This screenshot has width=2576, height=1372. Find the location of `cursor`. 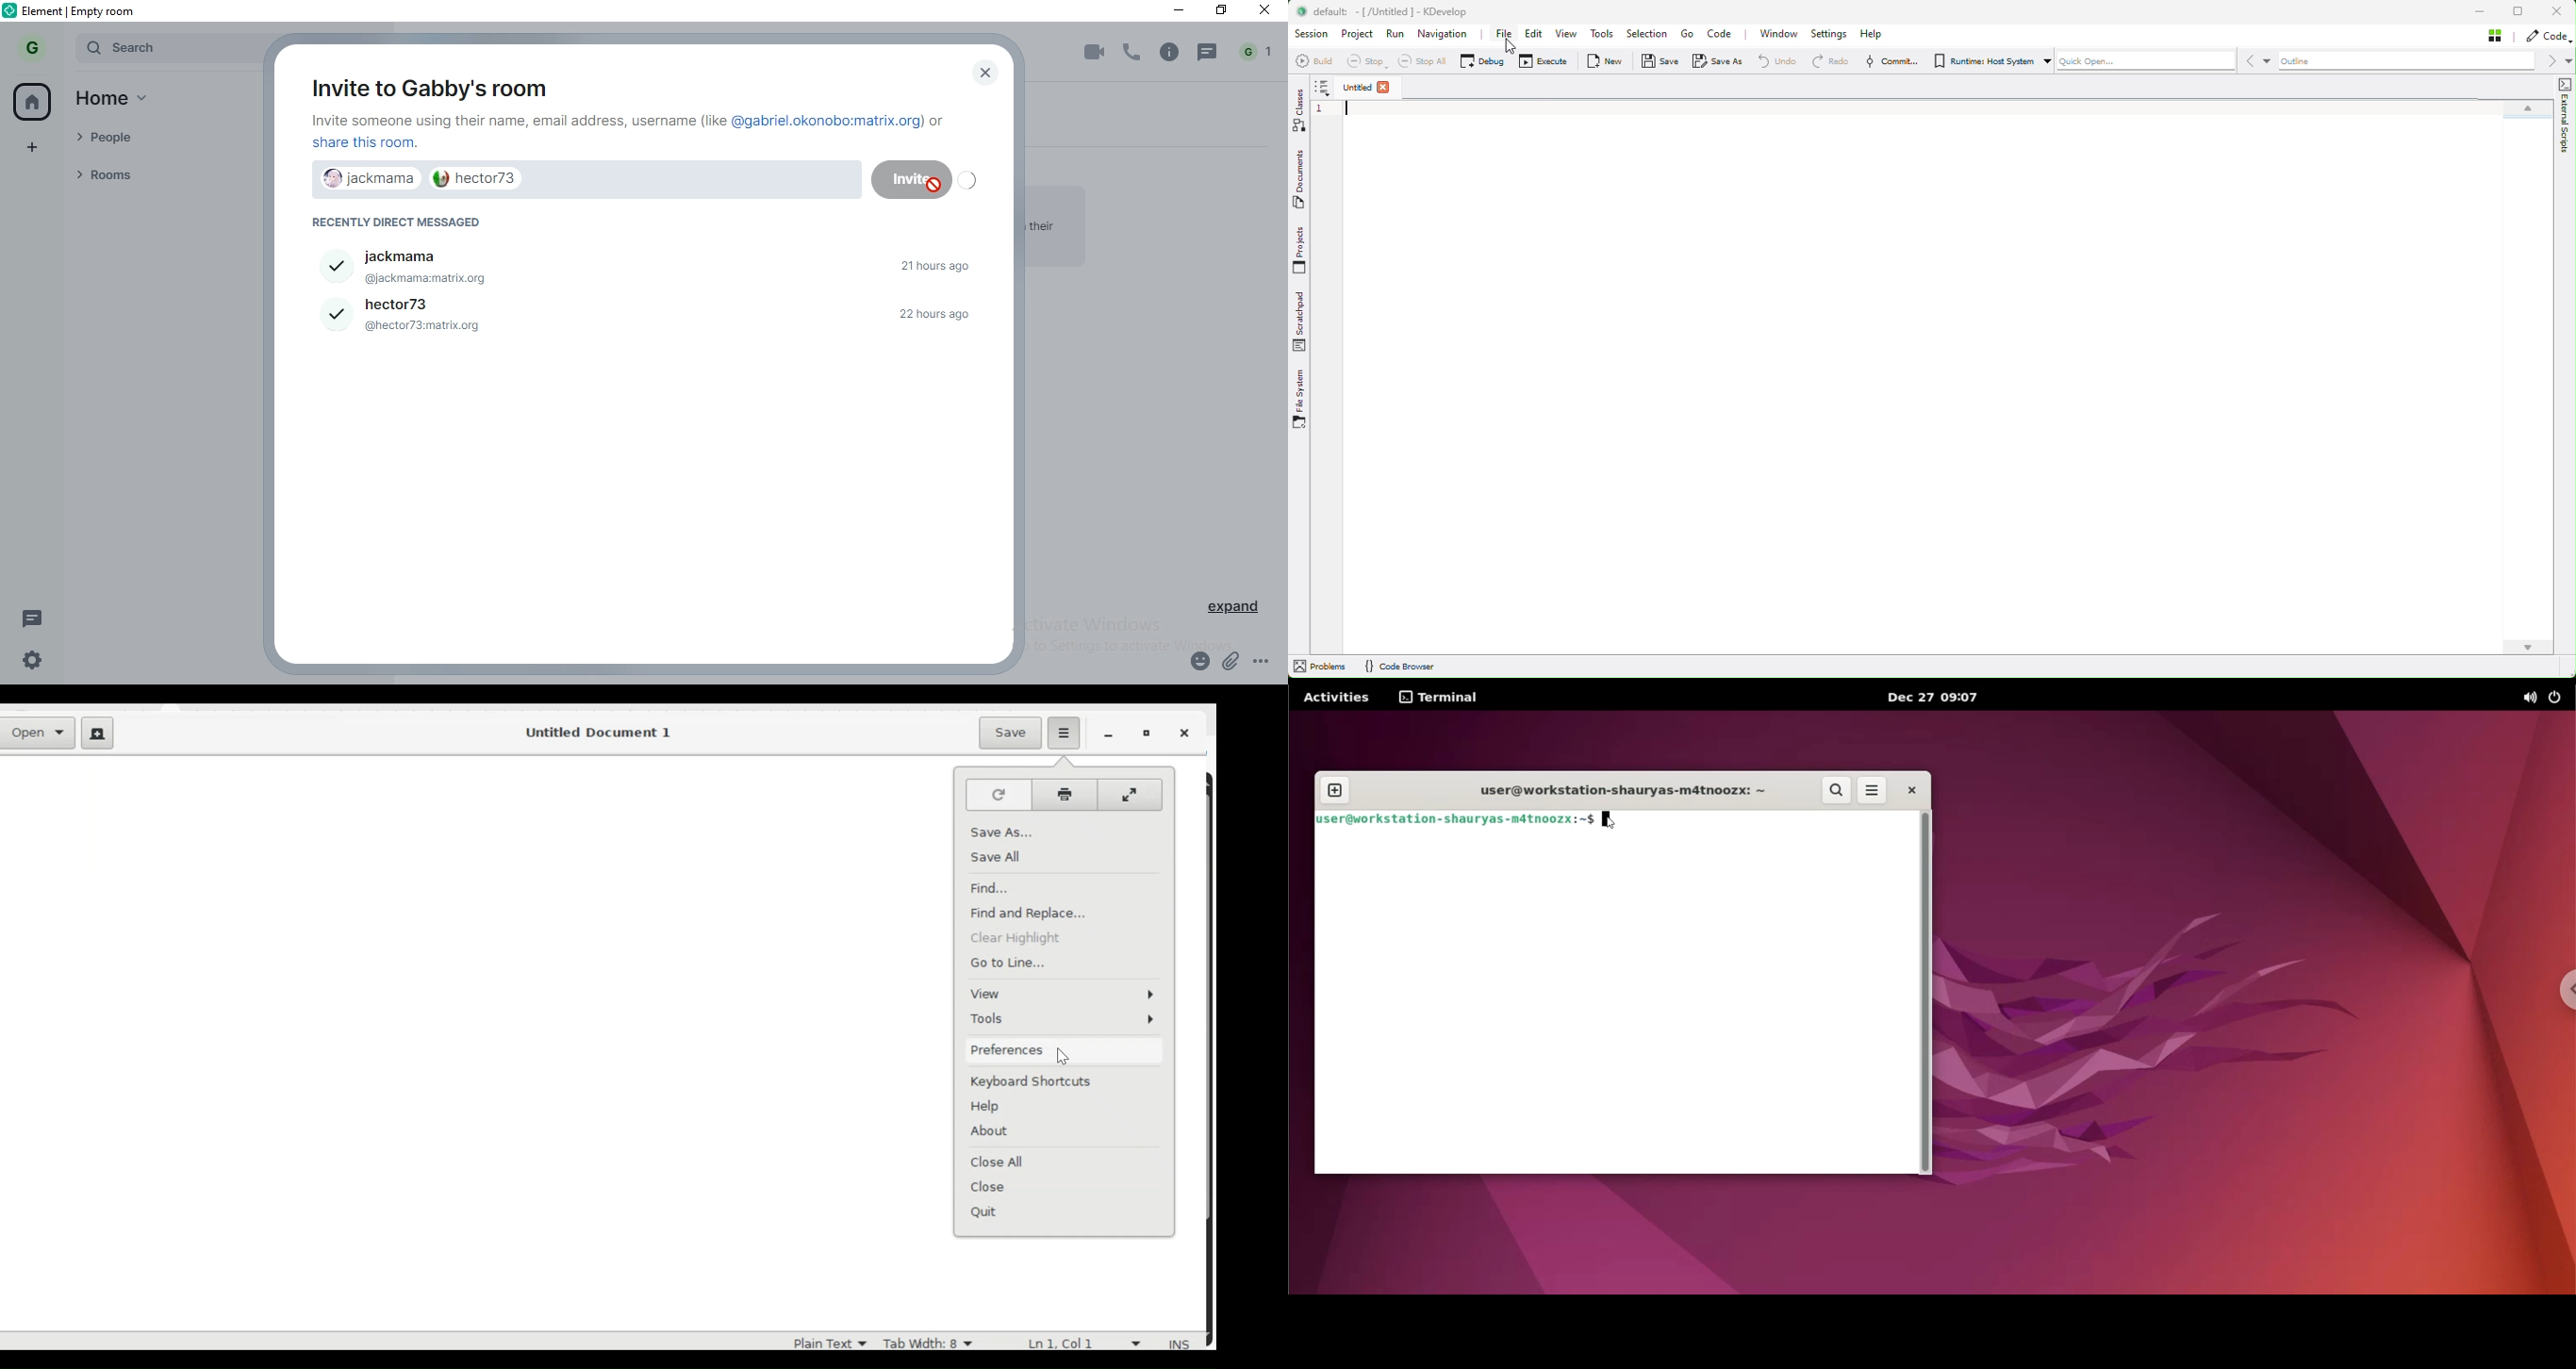

cursor is located at coordinates (1514, 47).